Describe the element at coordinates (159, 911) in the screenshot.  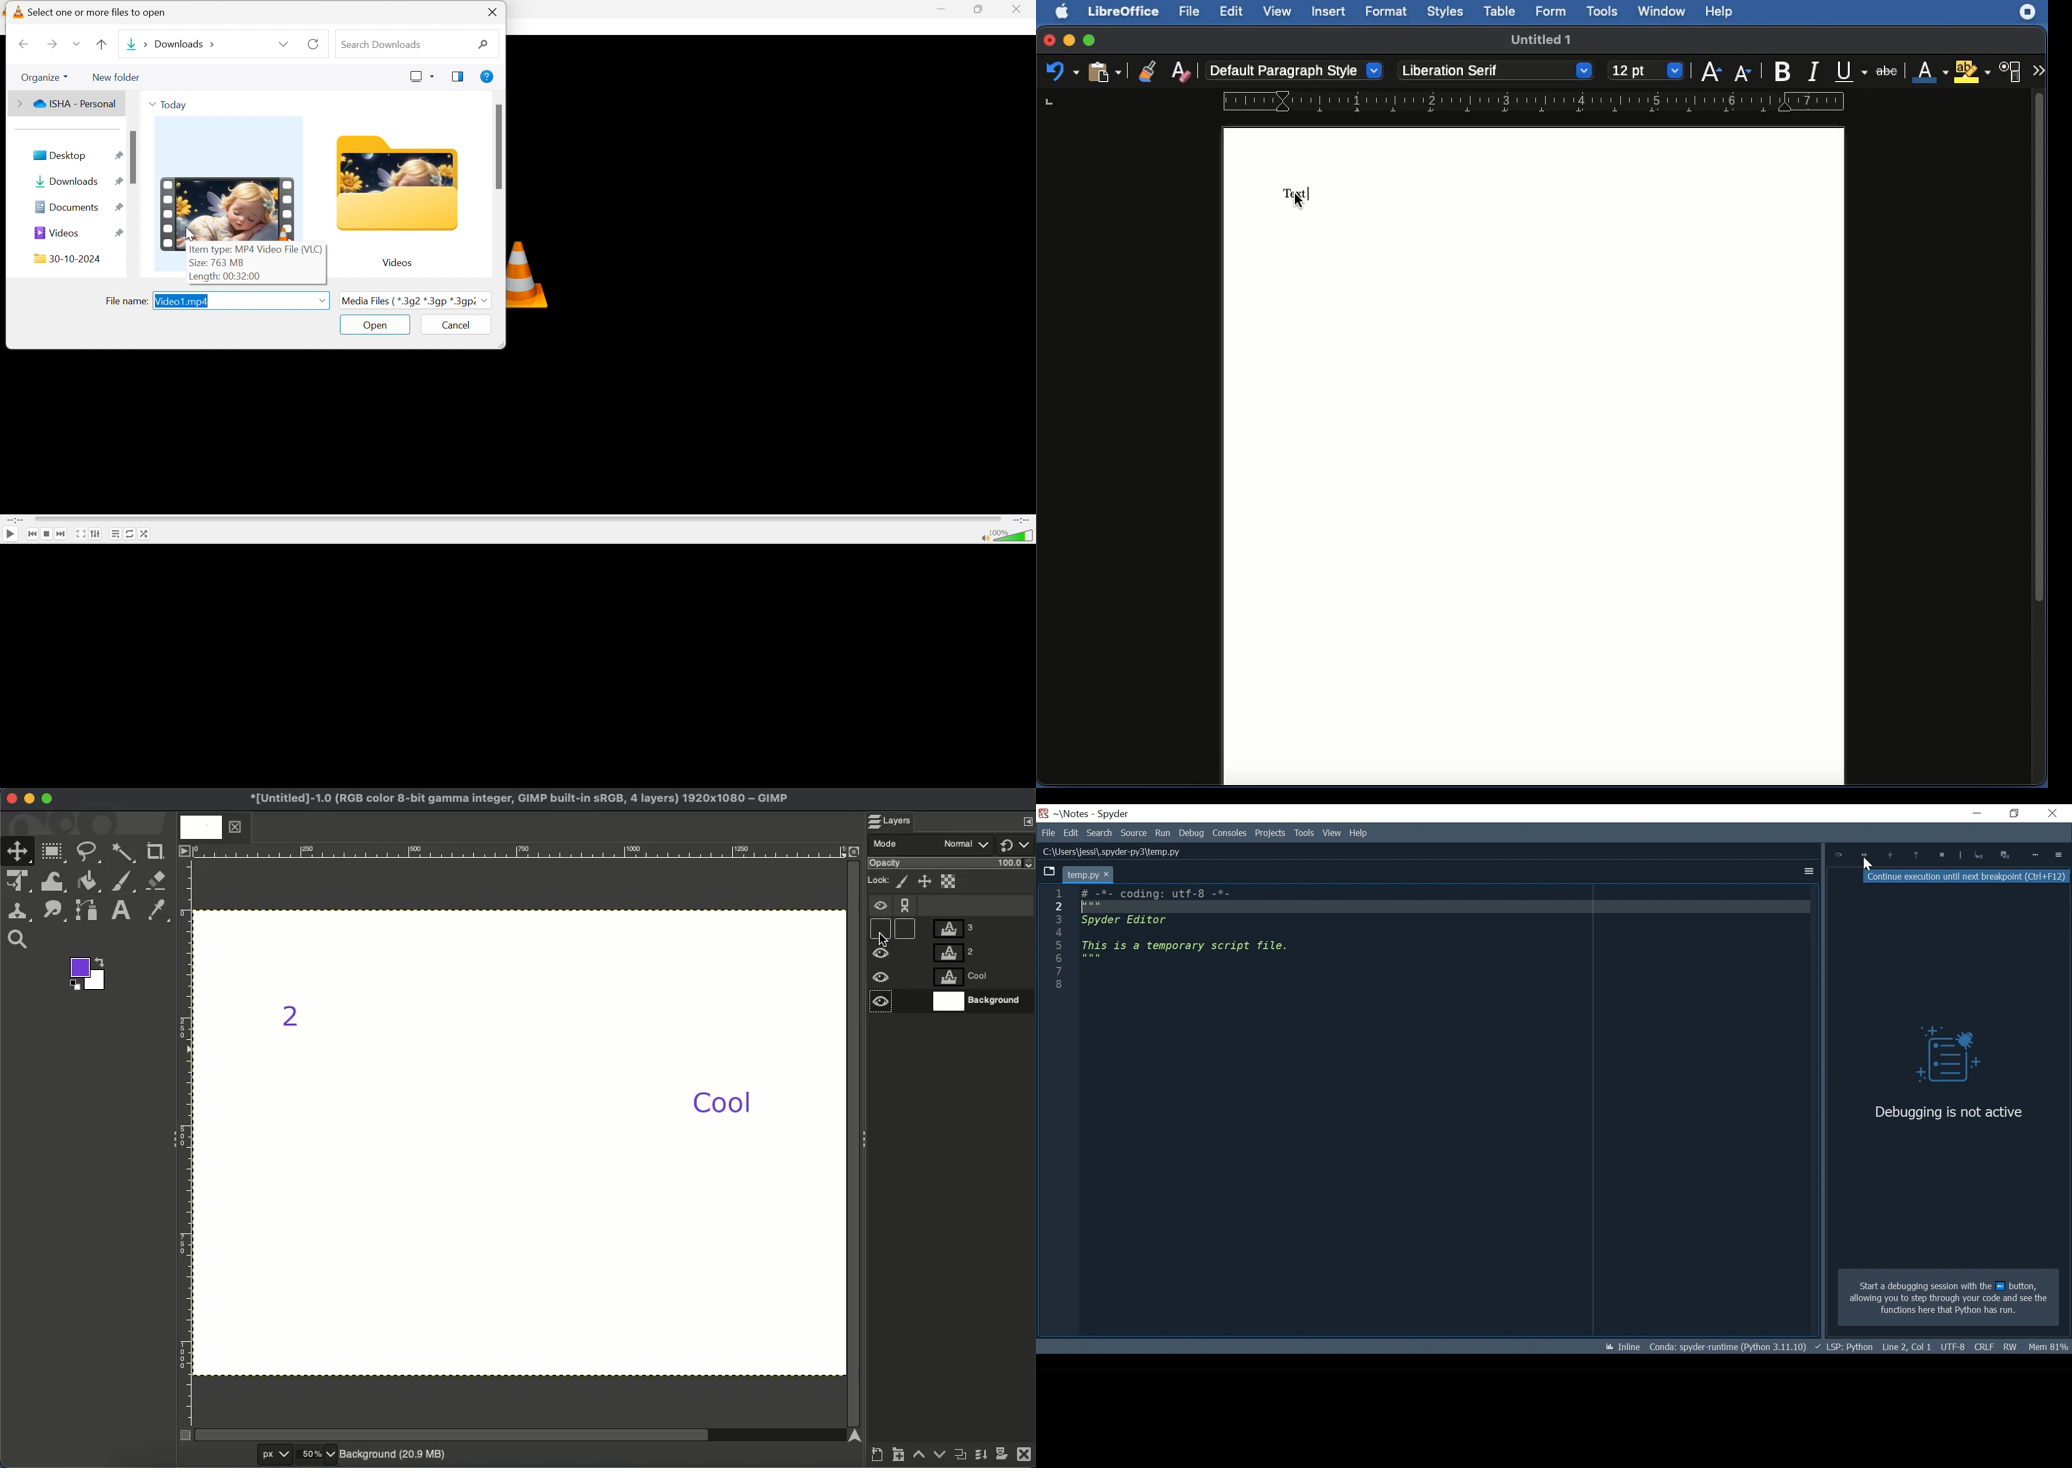
I see `Color picker` at that location.